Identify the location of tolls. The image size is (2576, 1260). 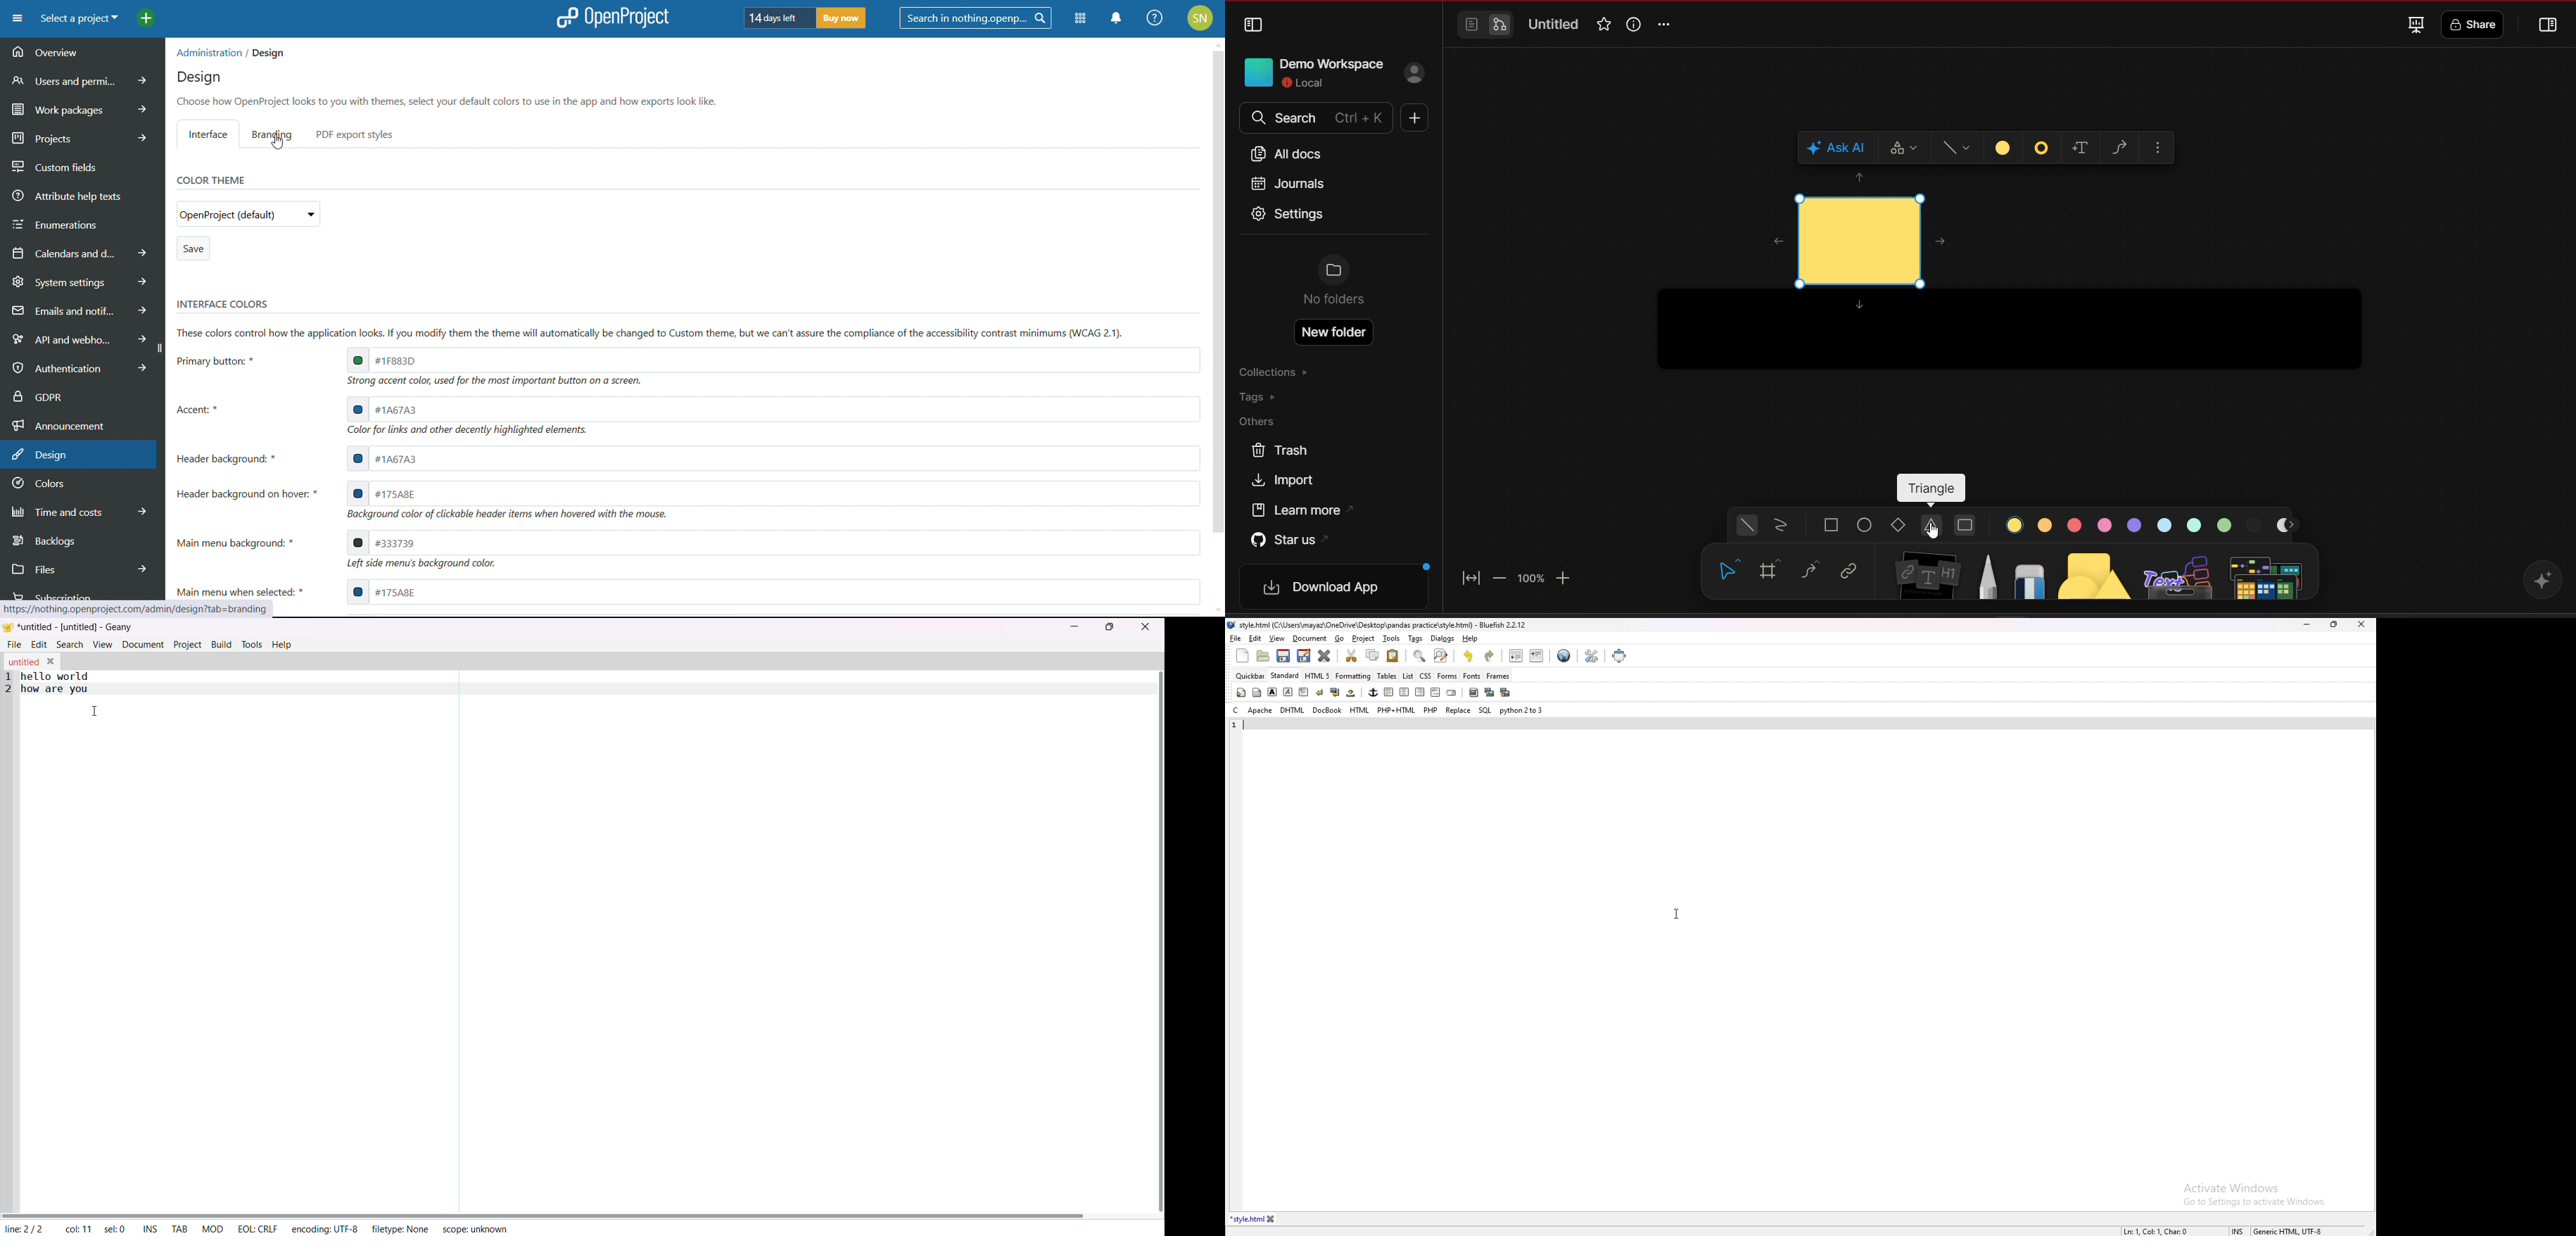
(252, 644).